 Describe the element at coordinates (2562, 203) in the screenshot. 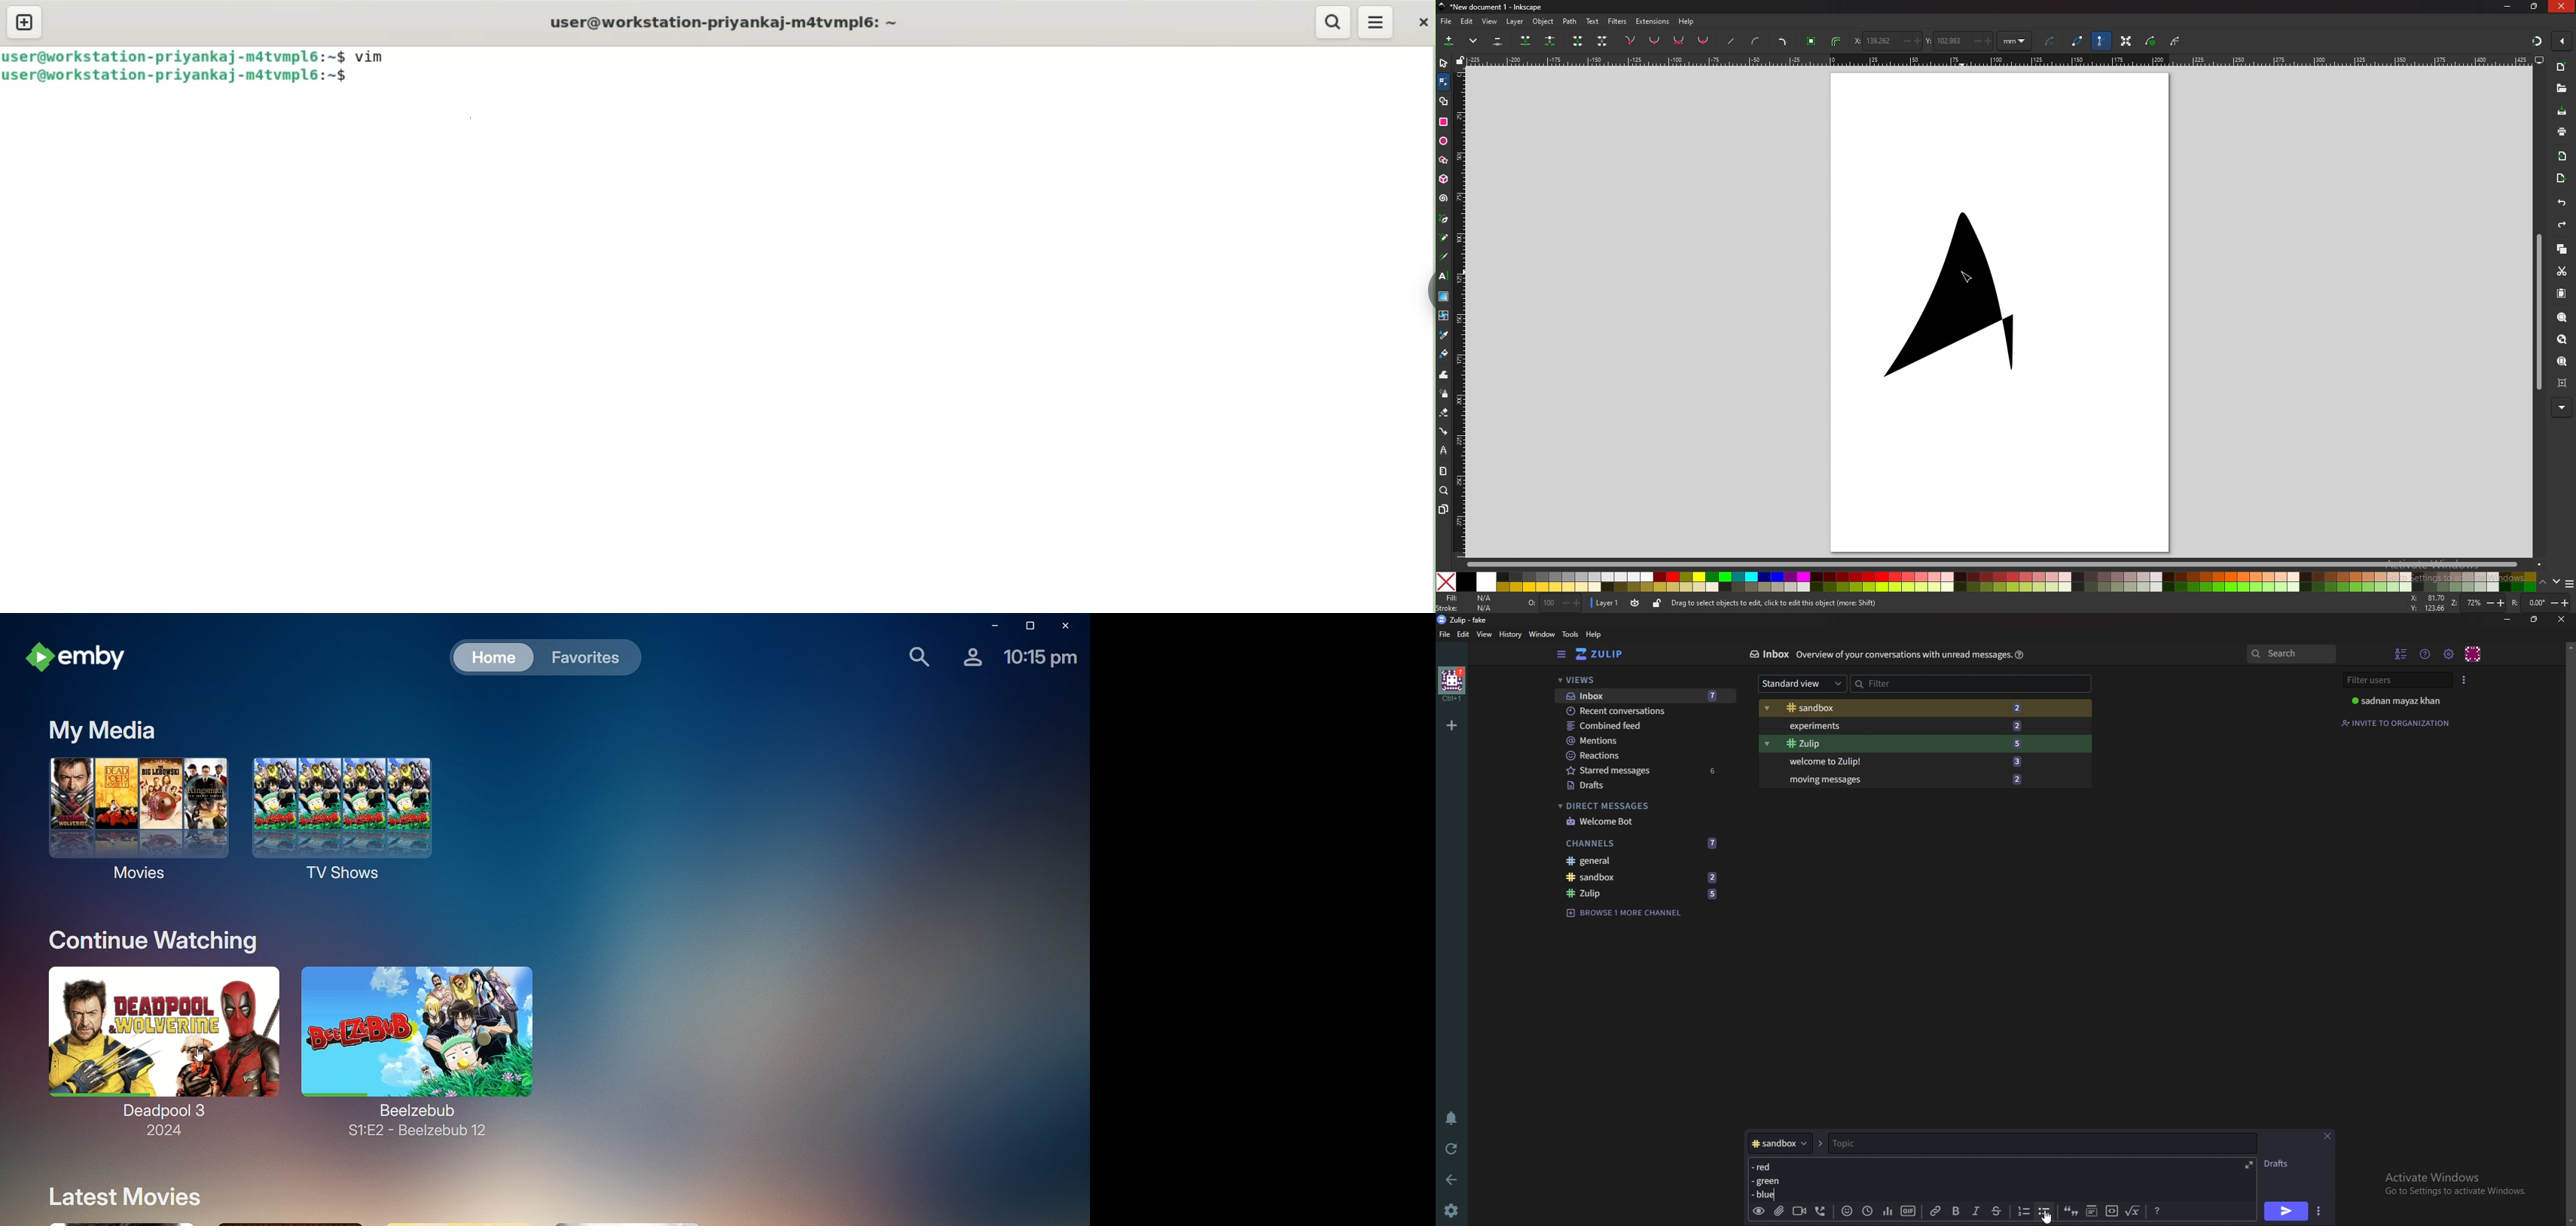

I see `undo` at that location.